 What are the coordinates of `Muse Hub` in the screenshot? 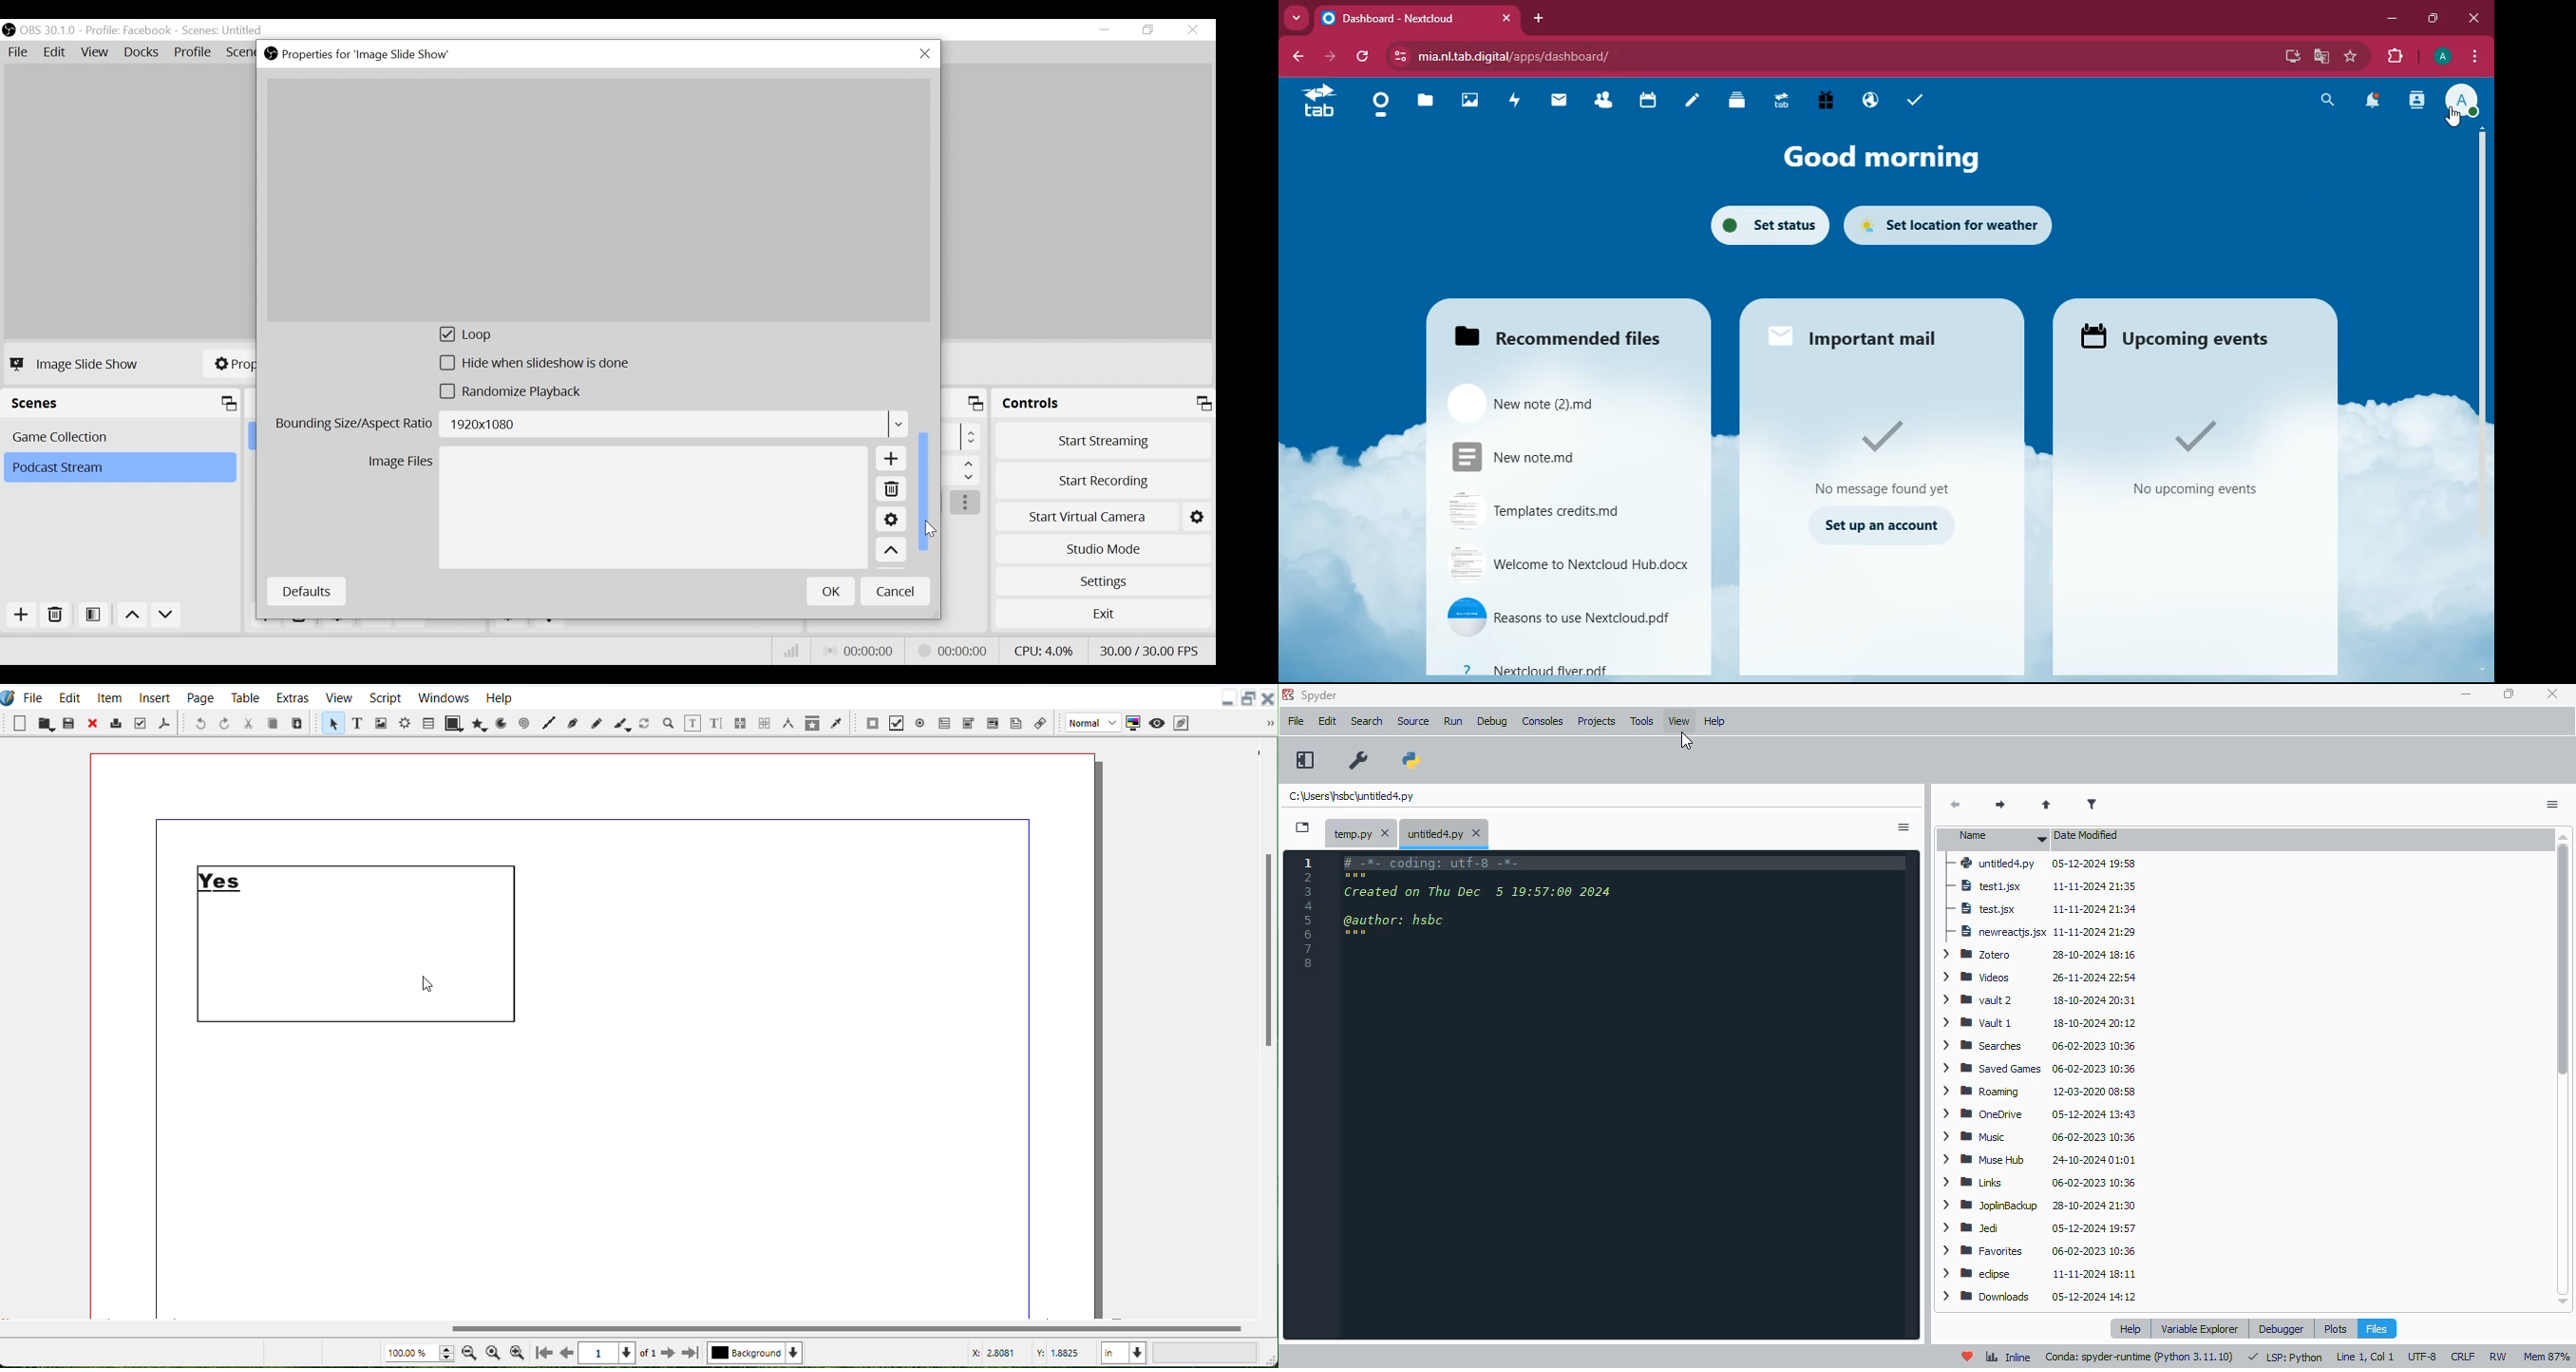 It's located at (2038, 1160).